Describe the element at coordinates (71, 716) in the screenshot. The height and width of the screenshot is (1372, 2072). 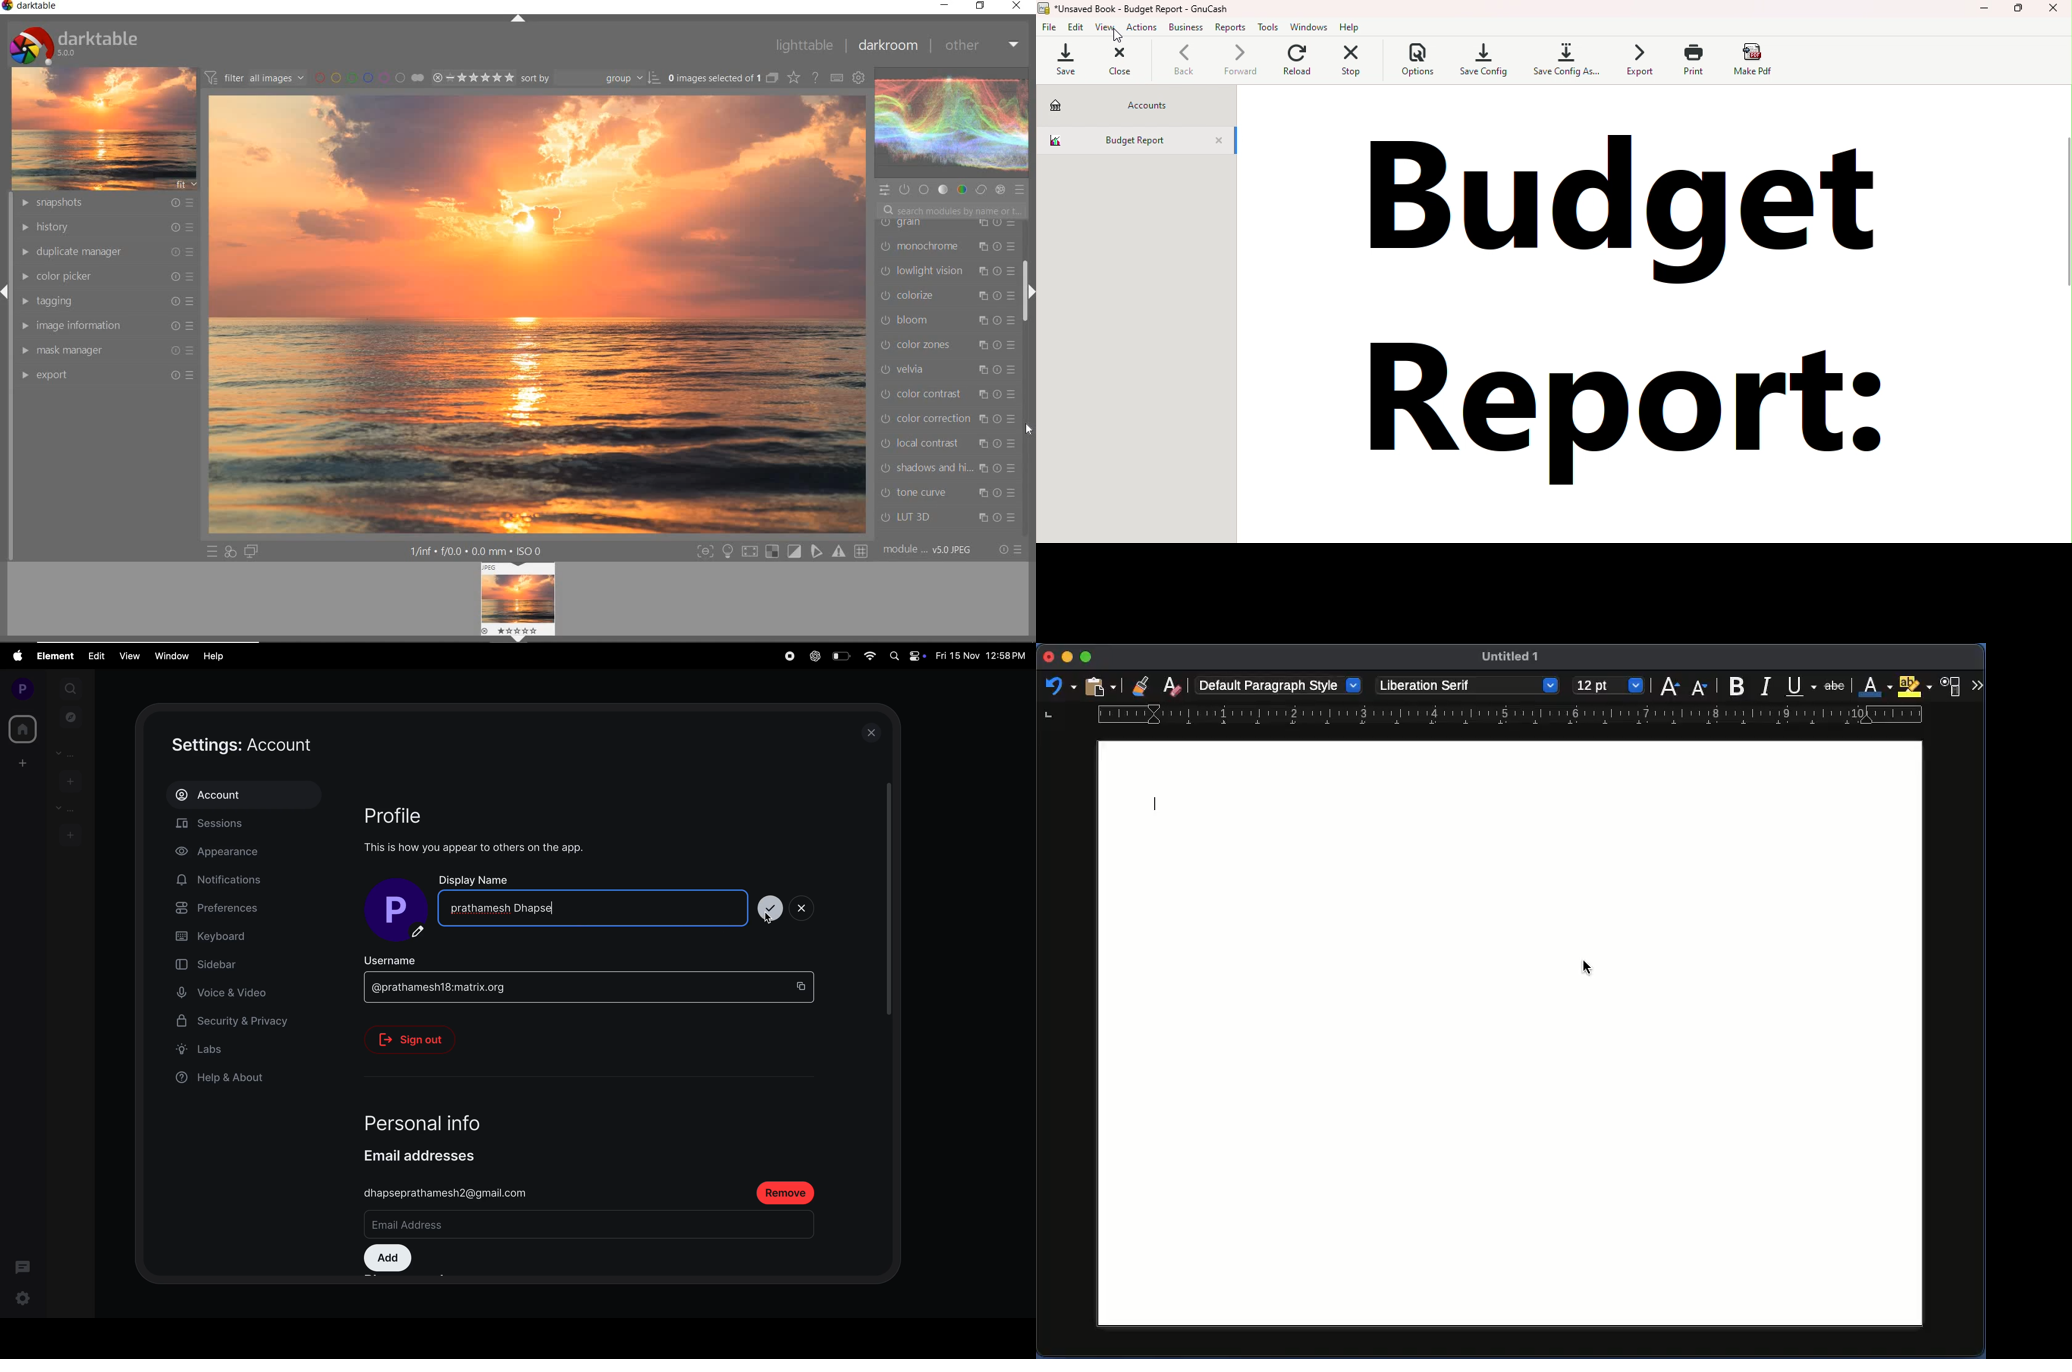
I see `explore` at that location.